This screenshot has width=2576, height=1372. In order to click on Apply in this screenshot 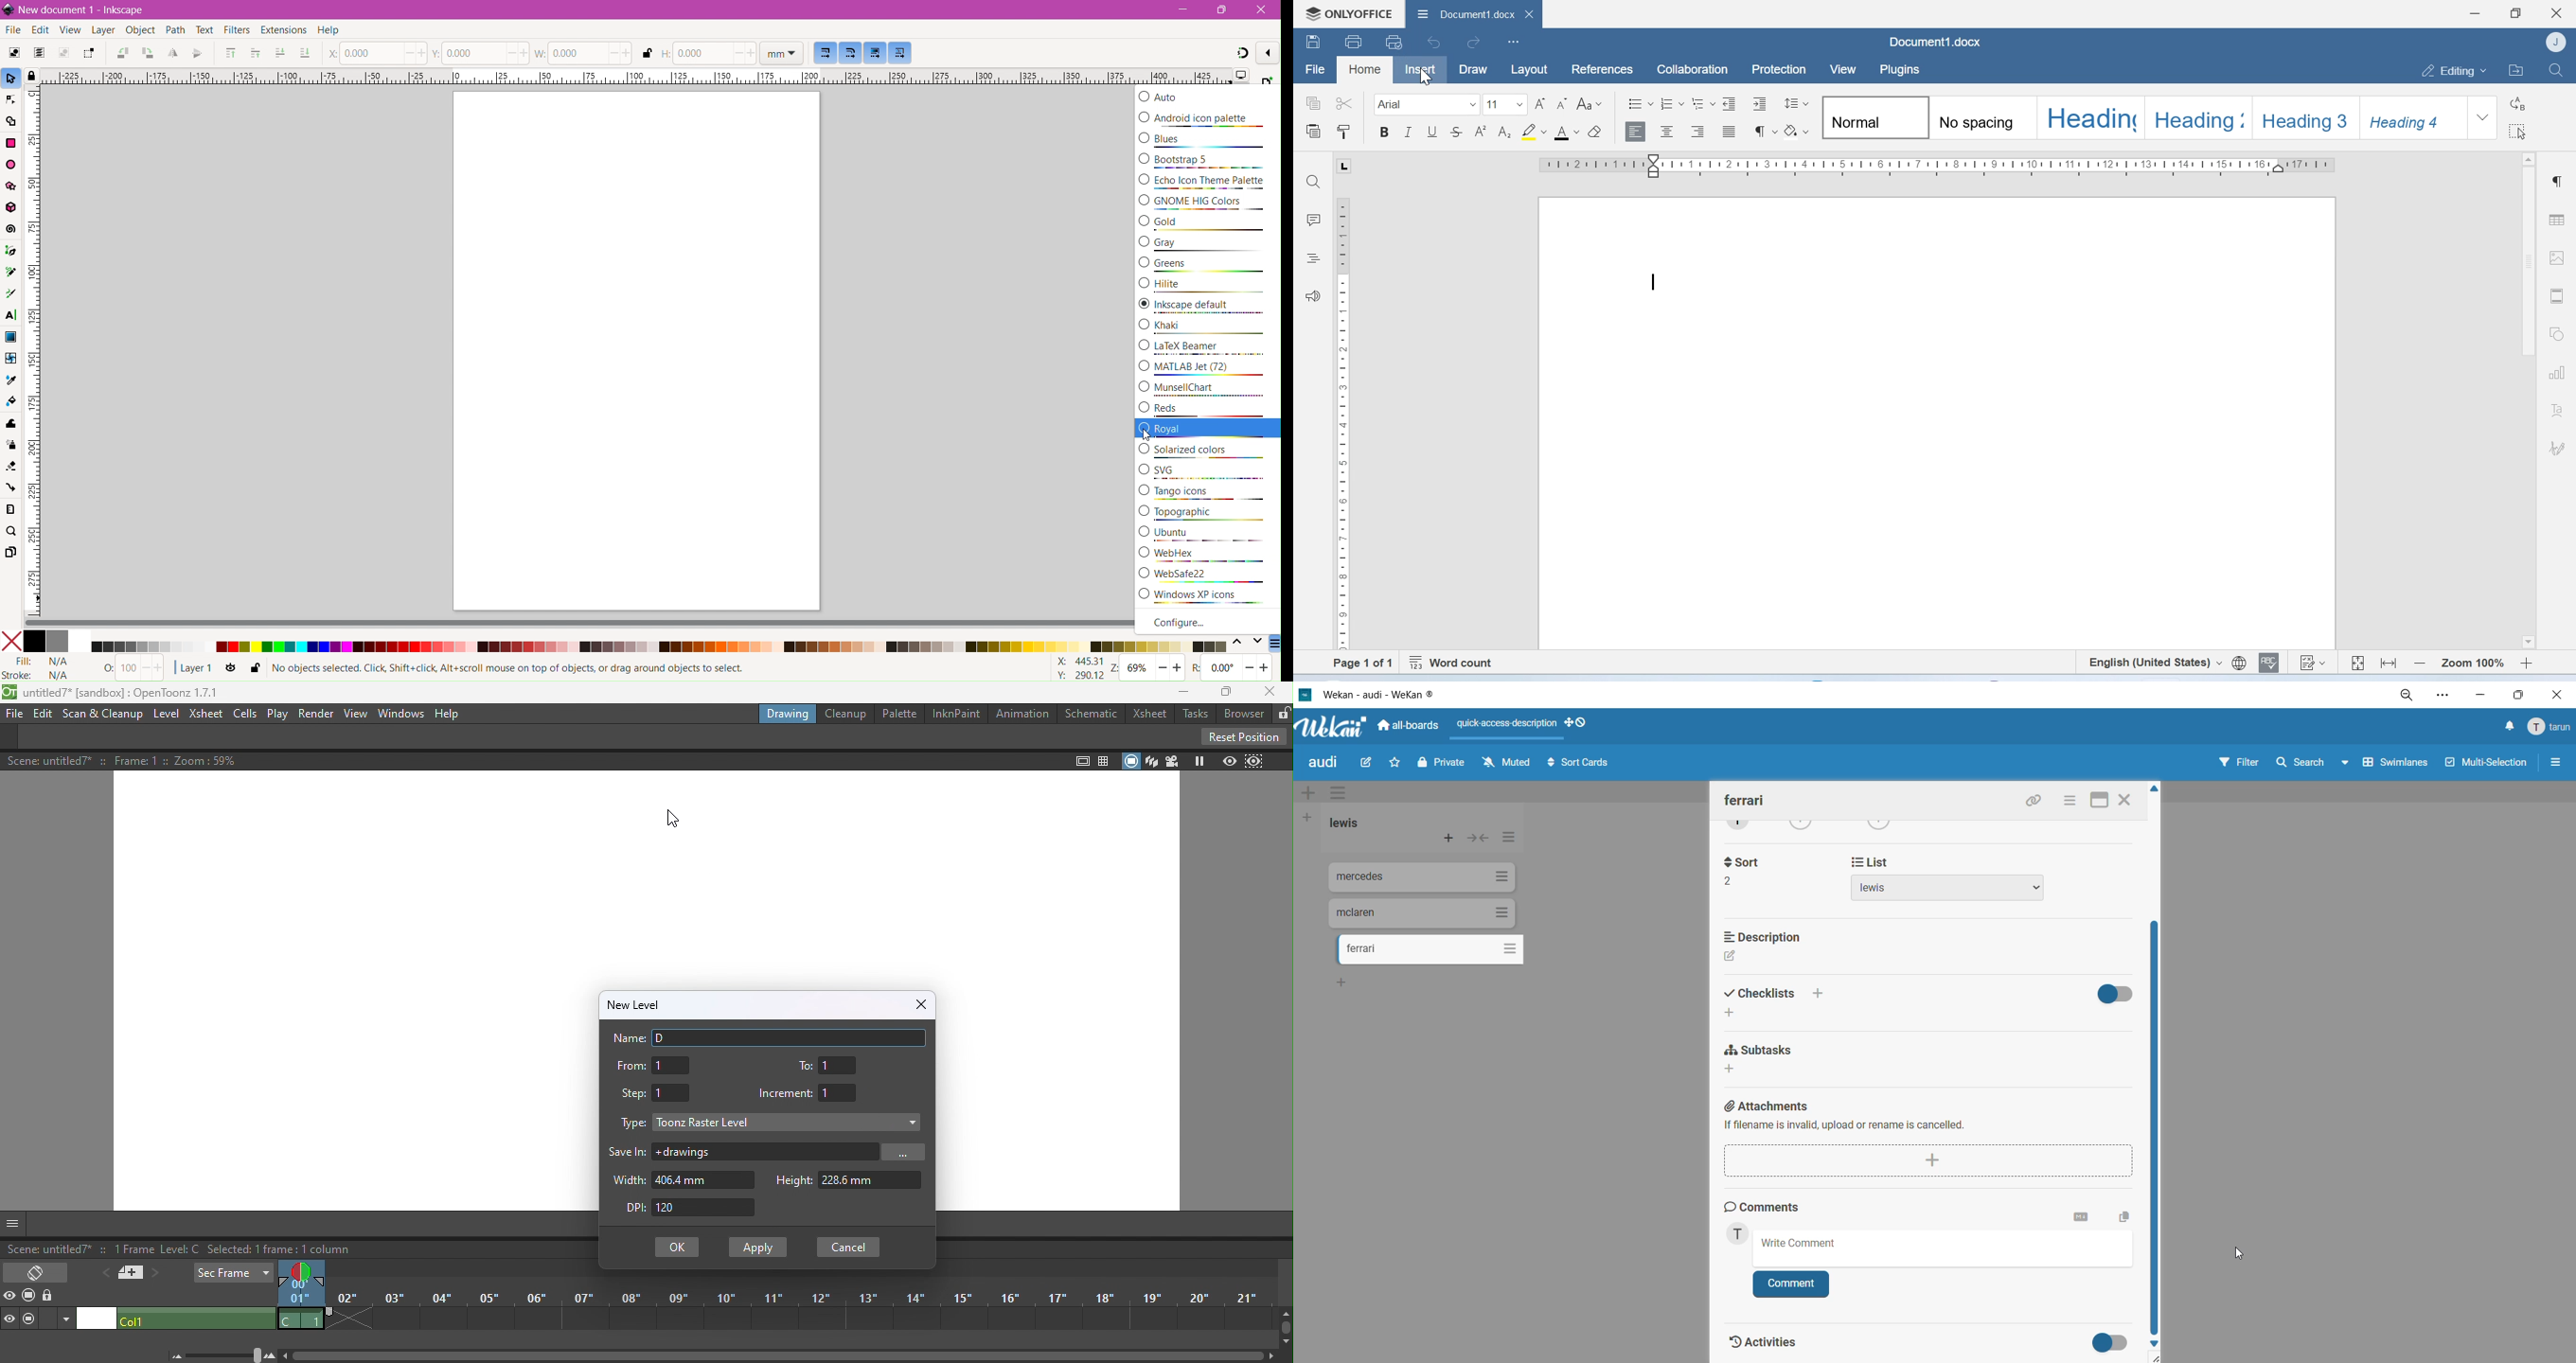, I will do `click(756, 1248)`.